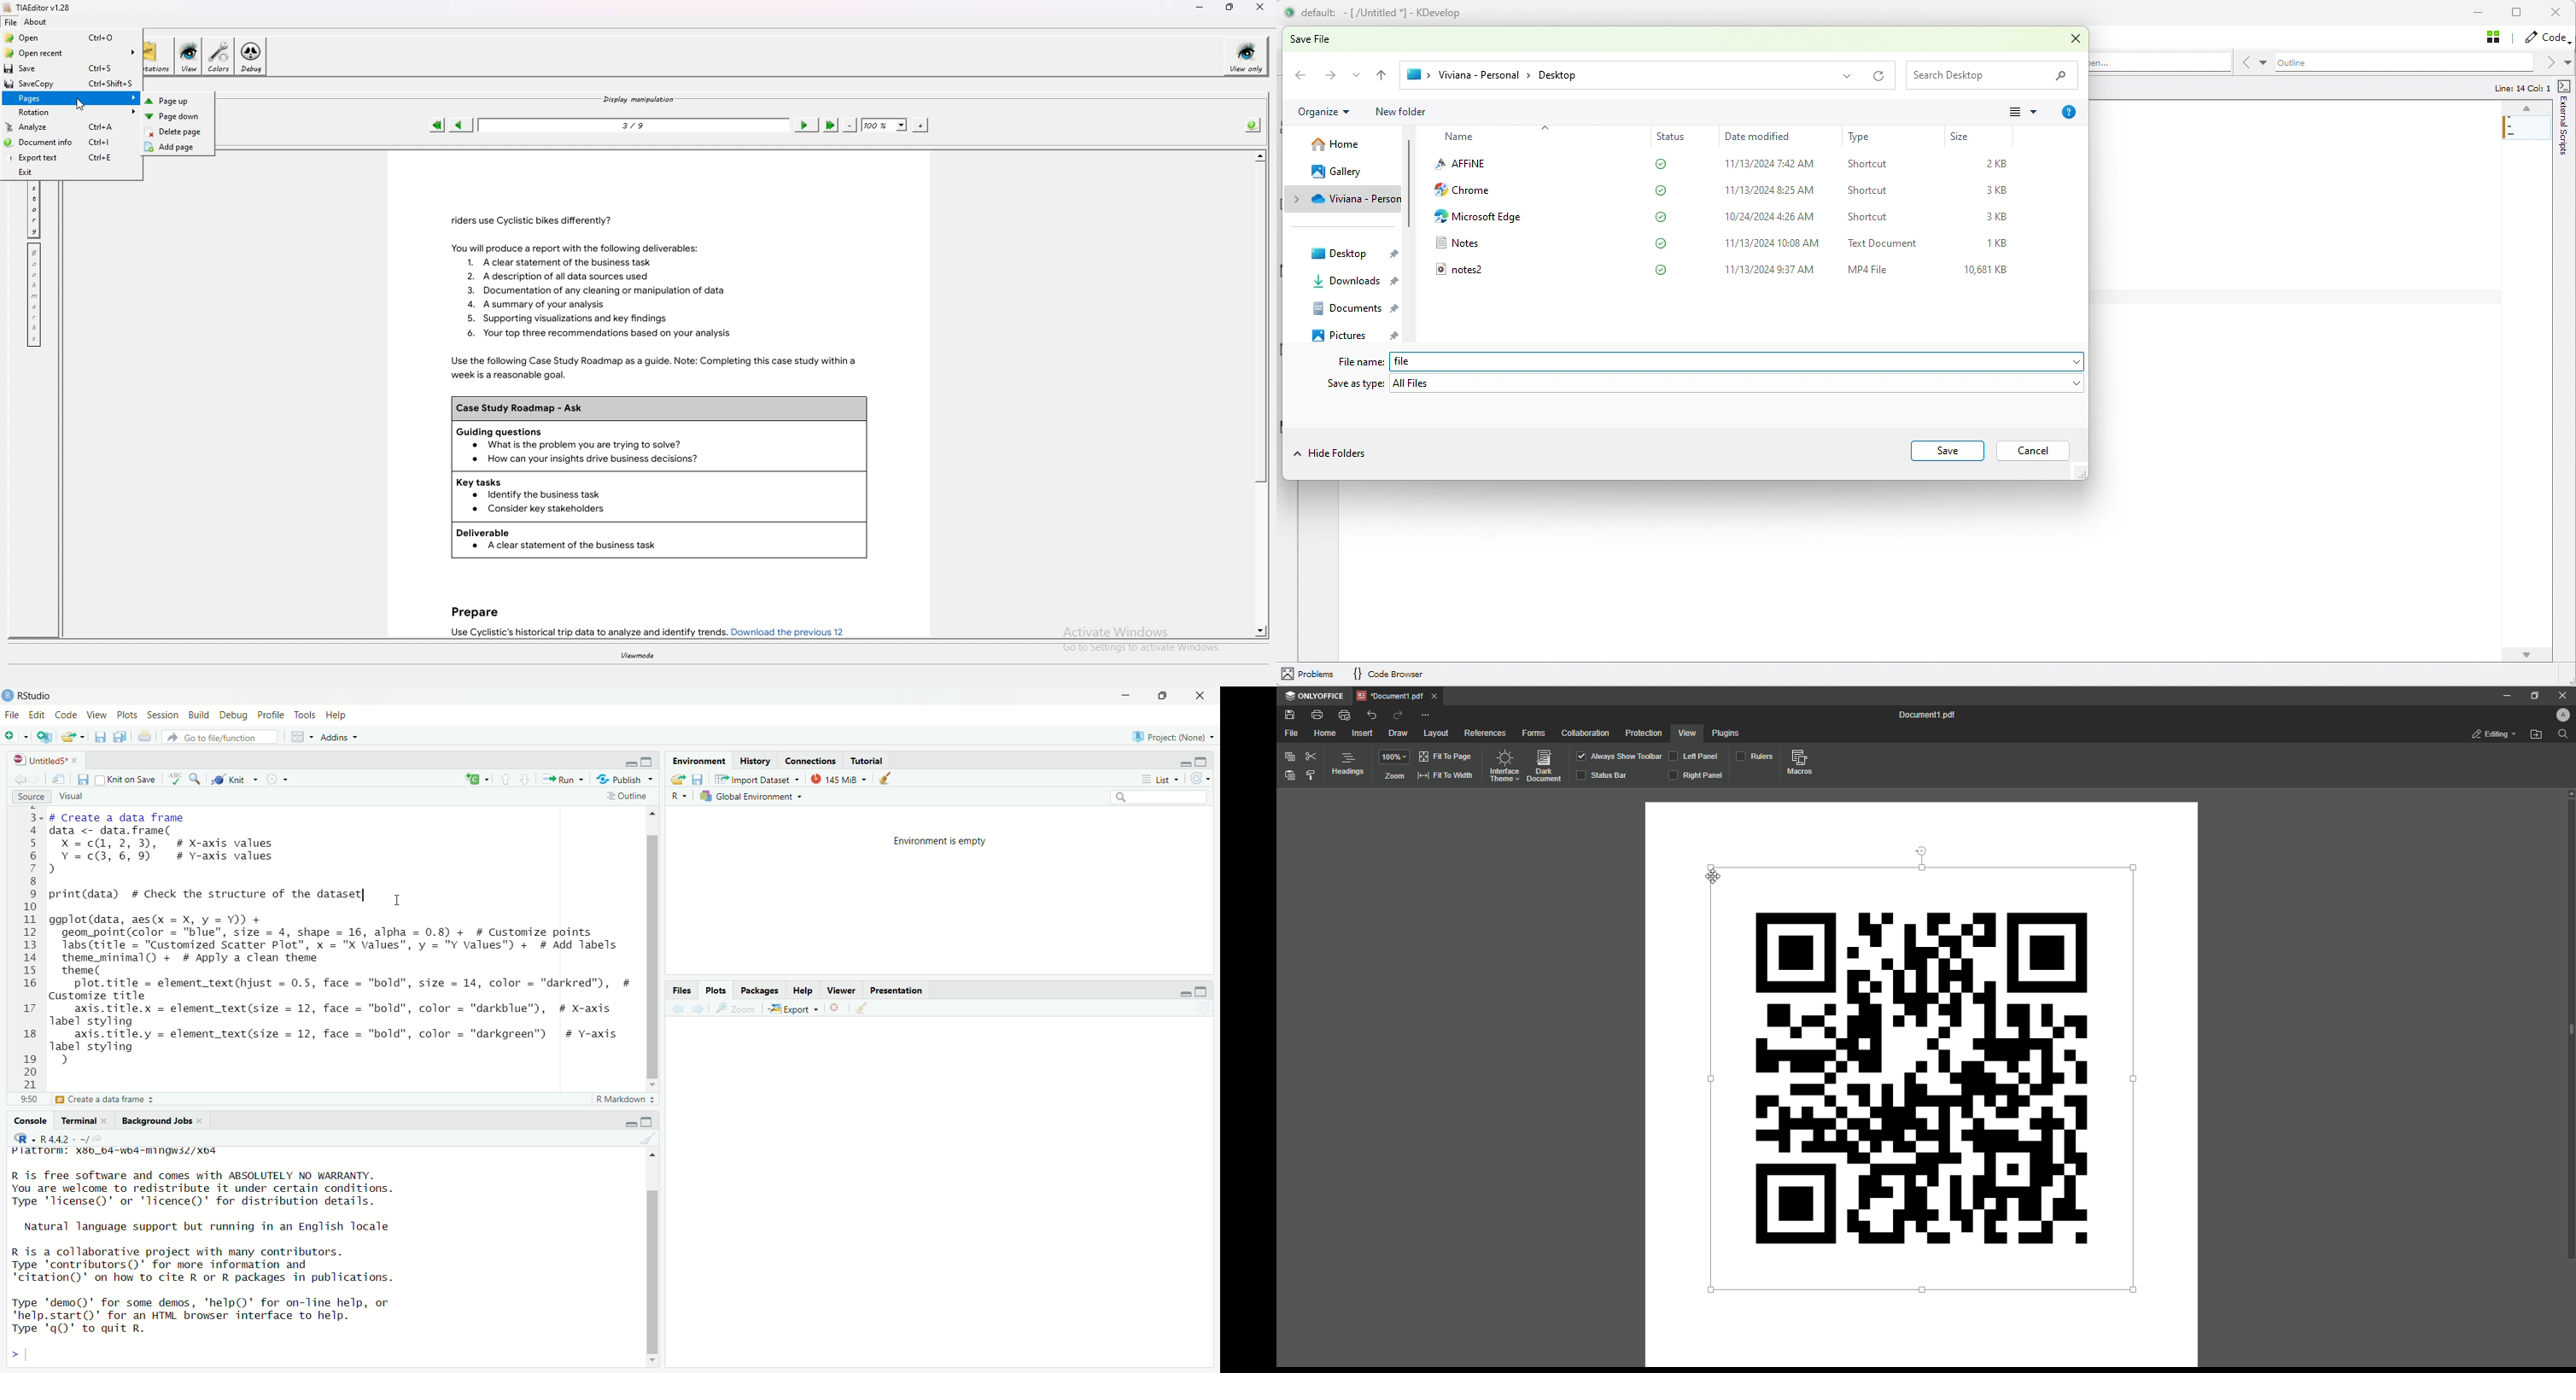  What do you see at coordinates (174, 779) in the screenshot?
I see `ABC` at bounding box center [174, 779].